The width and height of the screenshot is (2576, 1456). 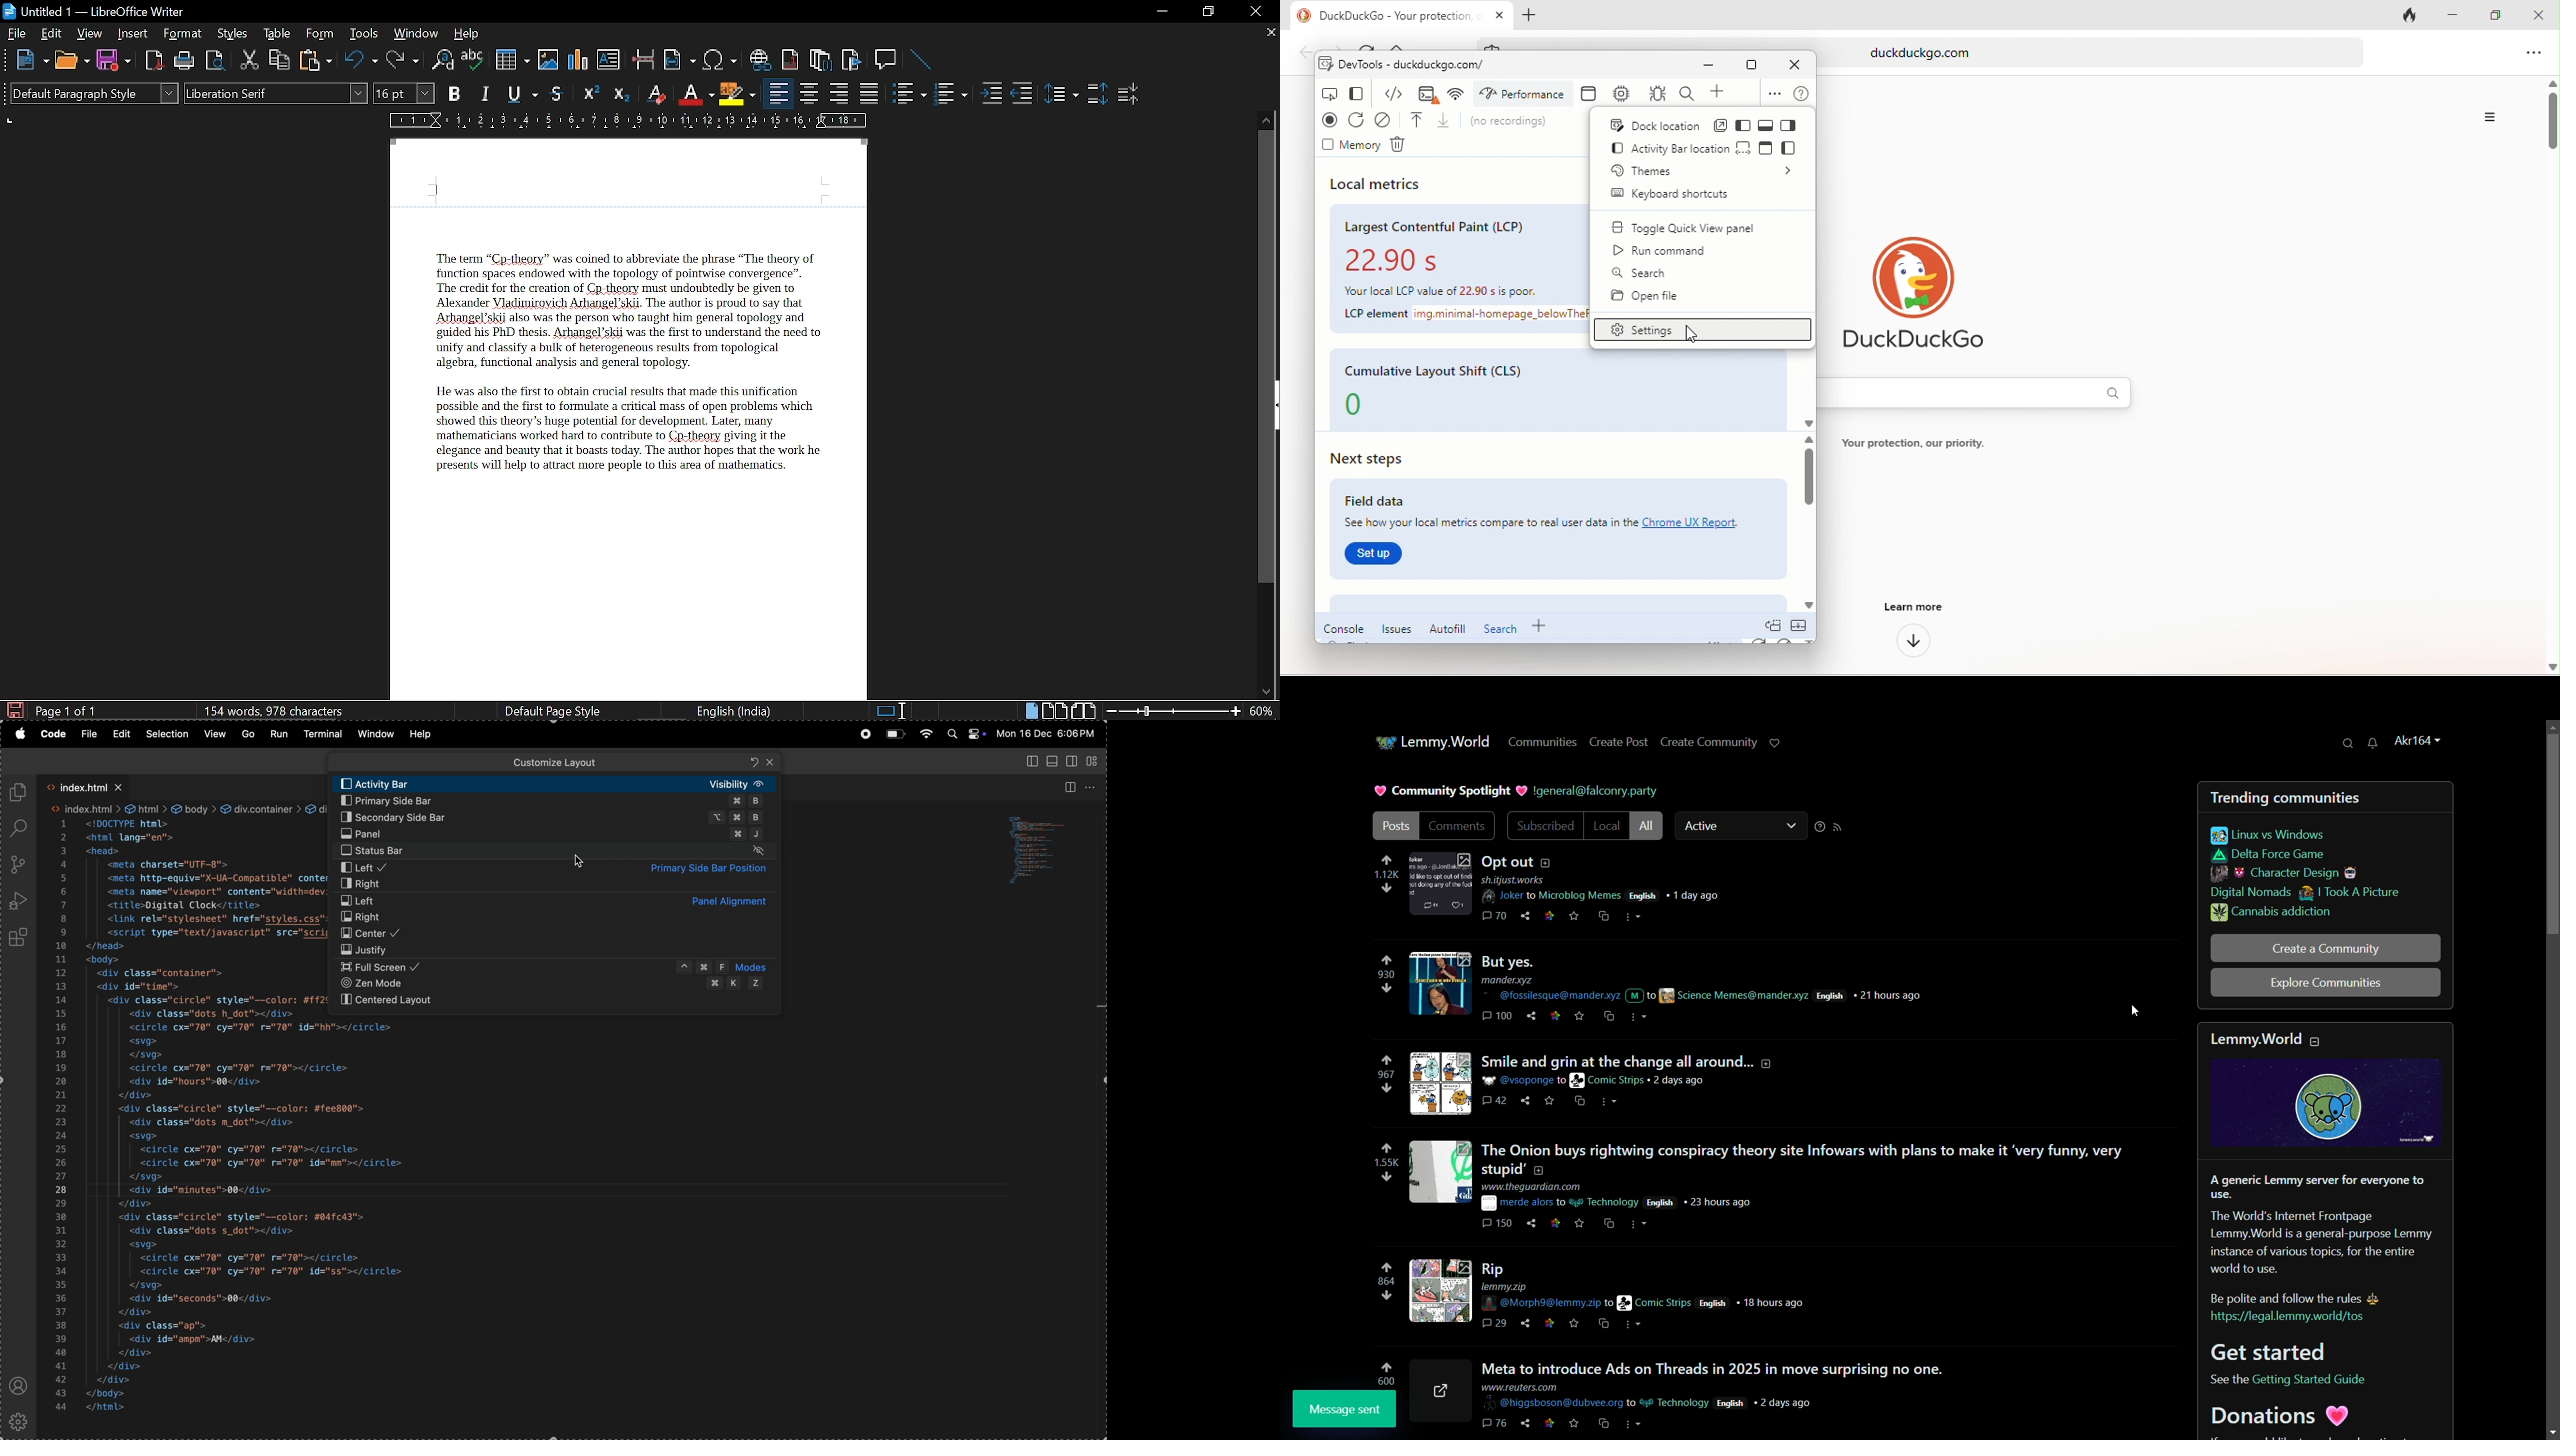 I want to click on center, so click(x=559, y=934).